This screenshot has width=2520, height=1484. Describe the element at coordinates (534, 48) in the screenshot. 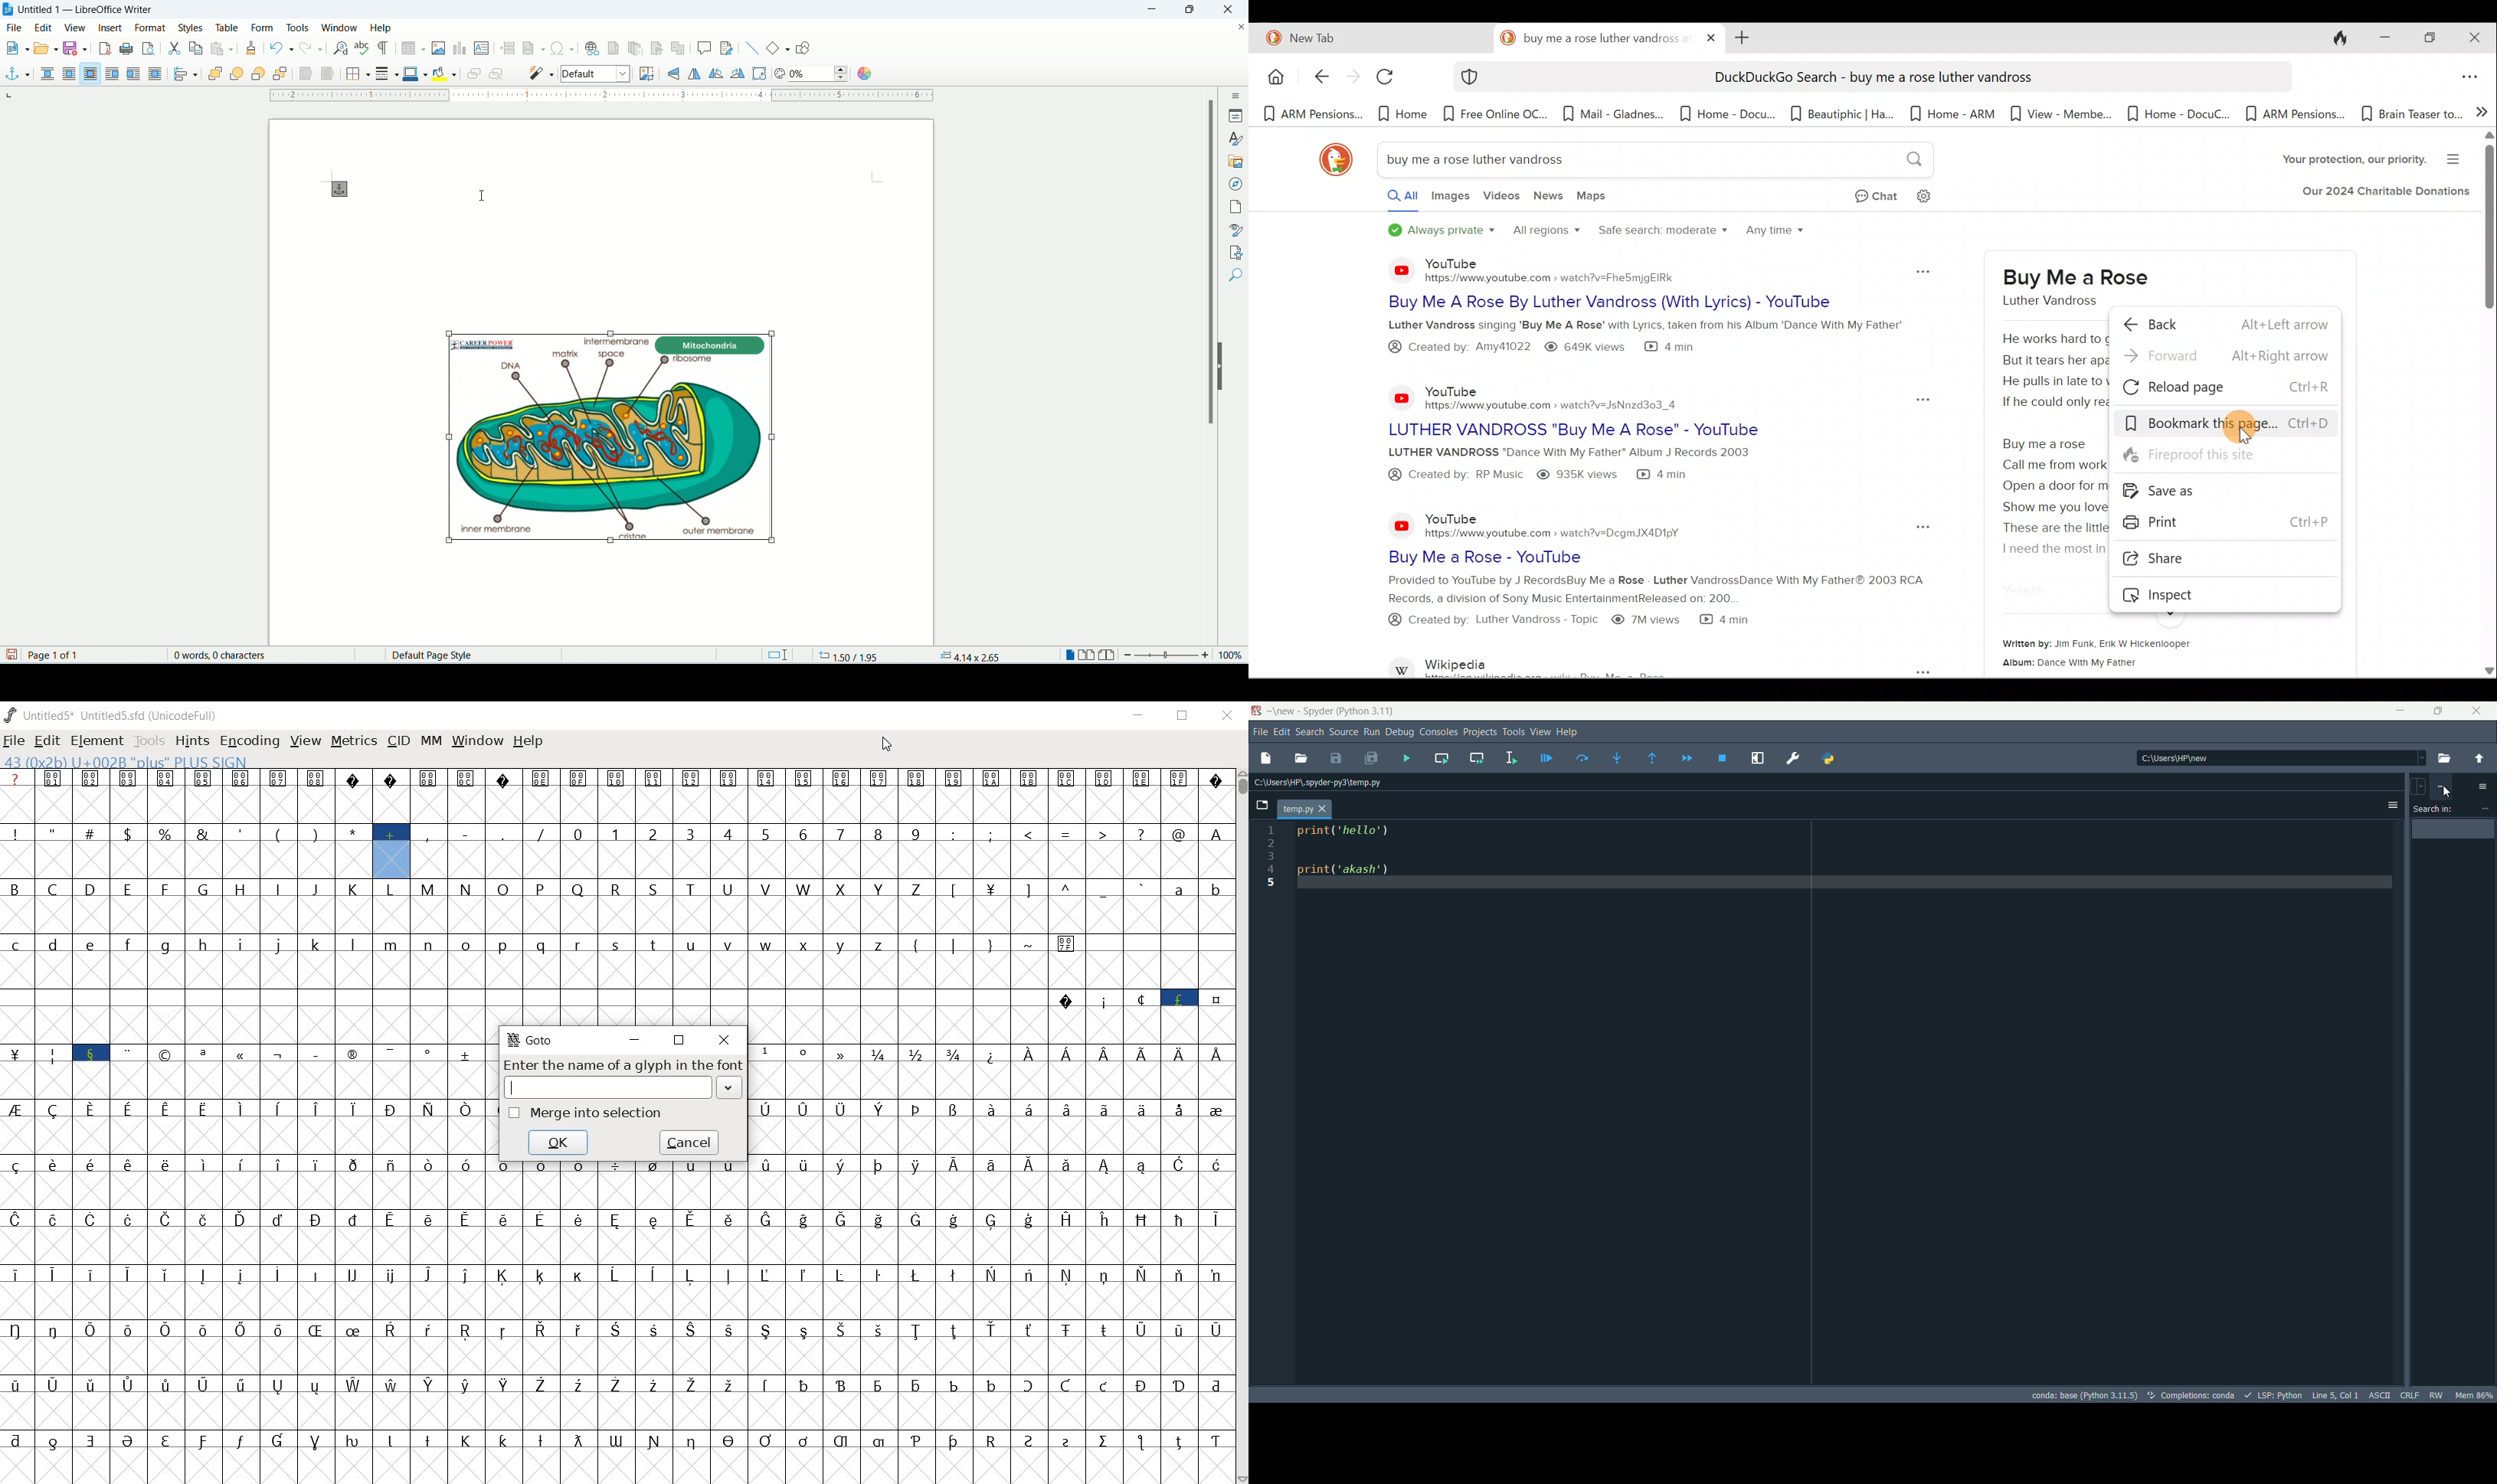

I see `insert field` at that location.